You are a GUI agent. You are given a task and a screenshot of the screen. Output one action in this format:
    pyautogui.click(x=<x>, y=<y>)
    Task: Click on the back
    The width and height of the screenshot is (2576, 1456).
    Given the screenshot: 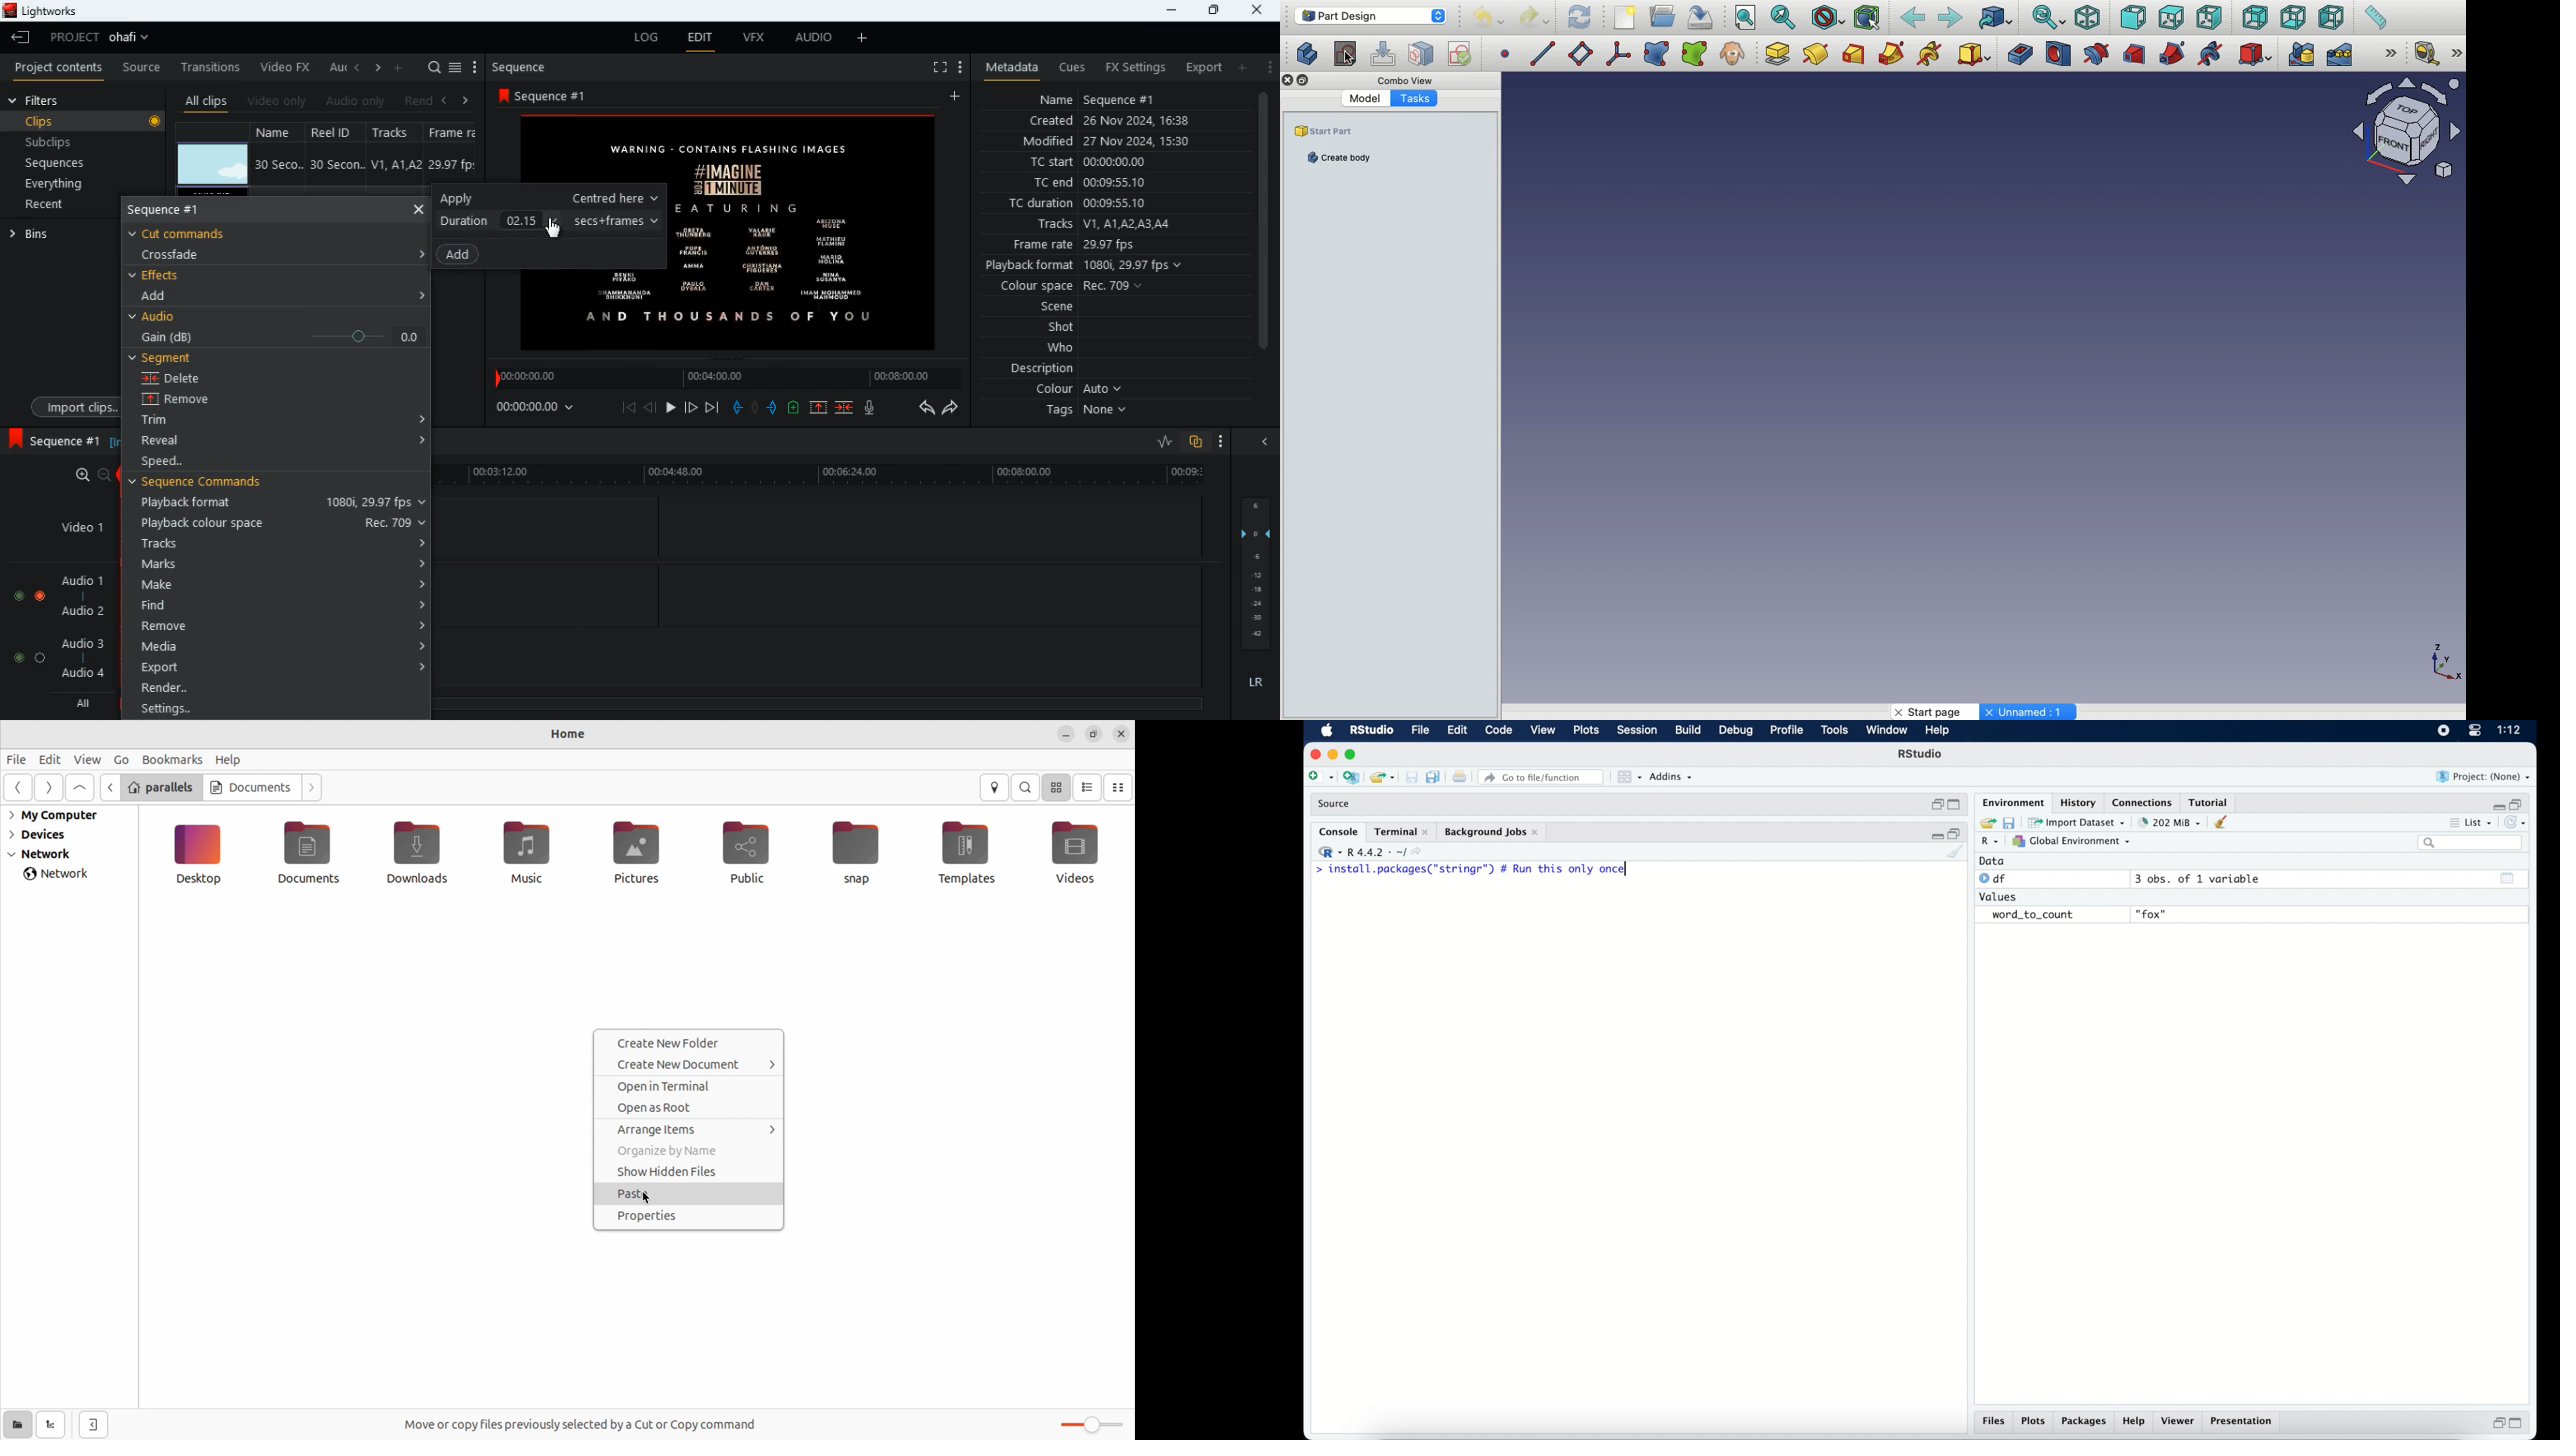 What is the action you would take?
    pyautogui.click(x=443, y=101)
    